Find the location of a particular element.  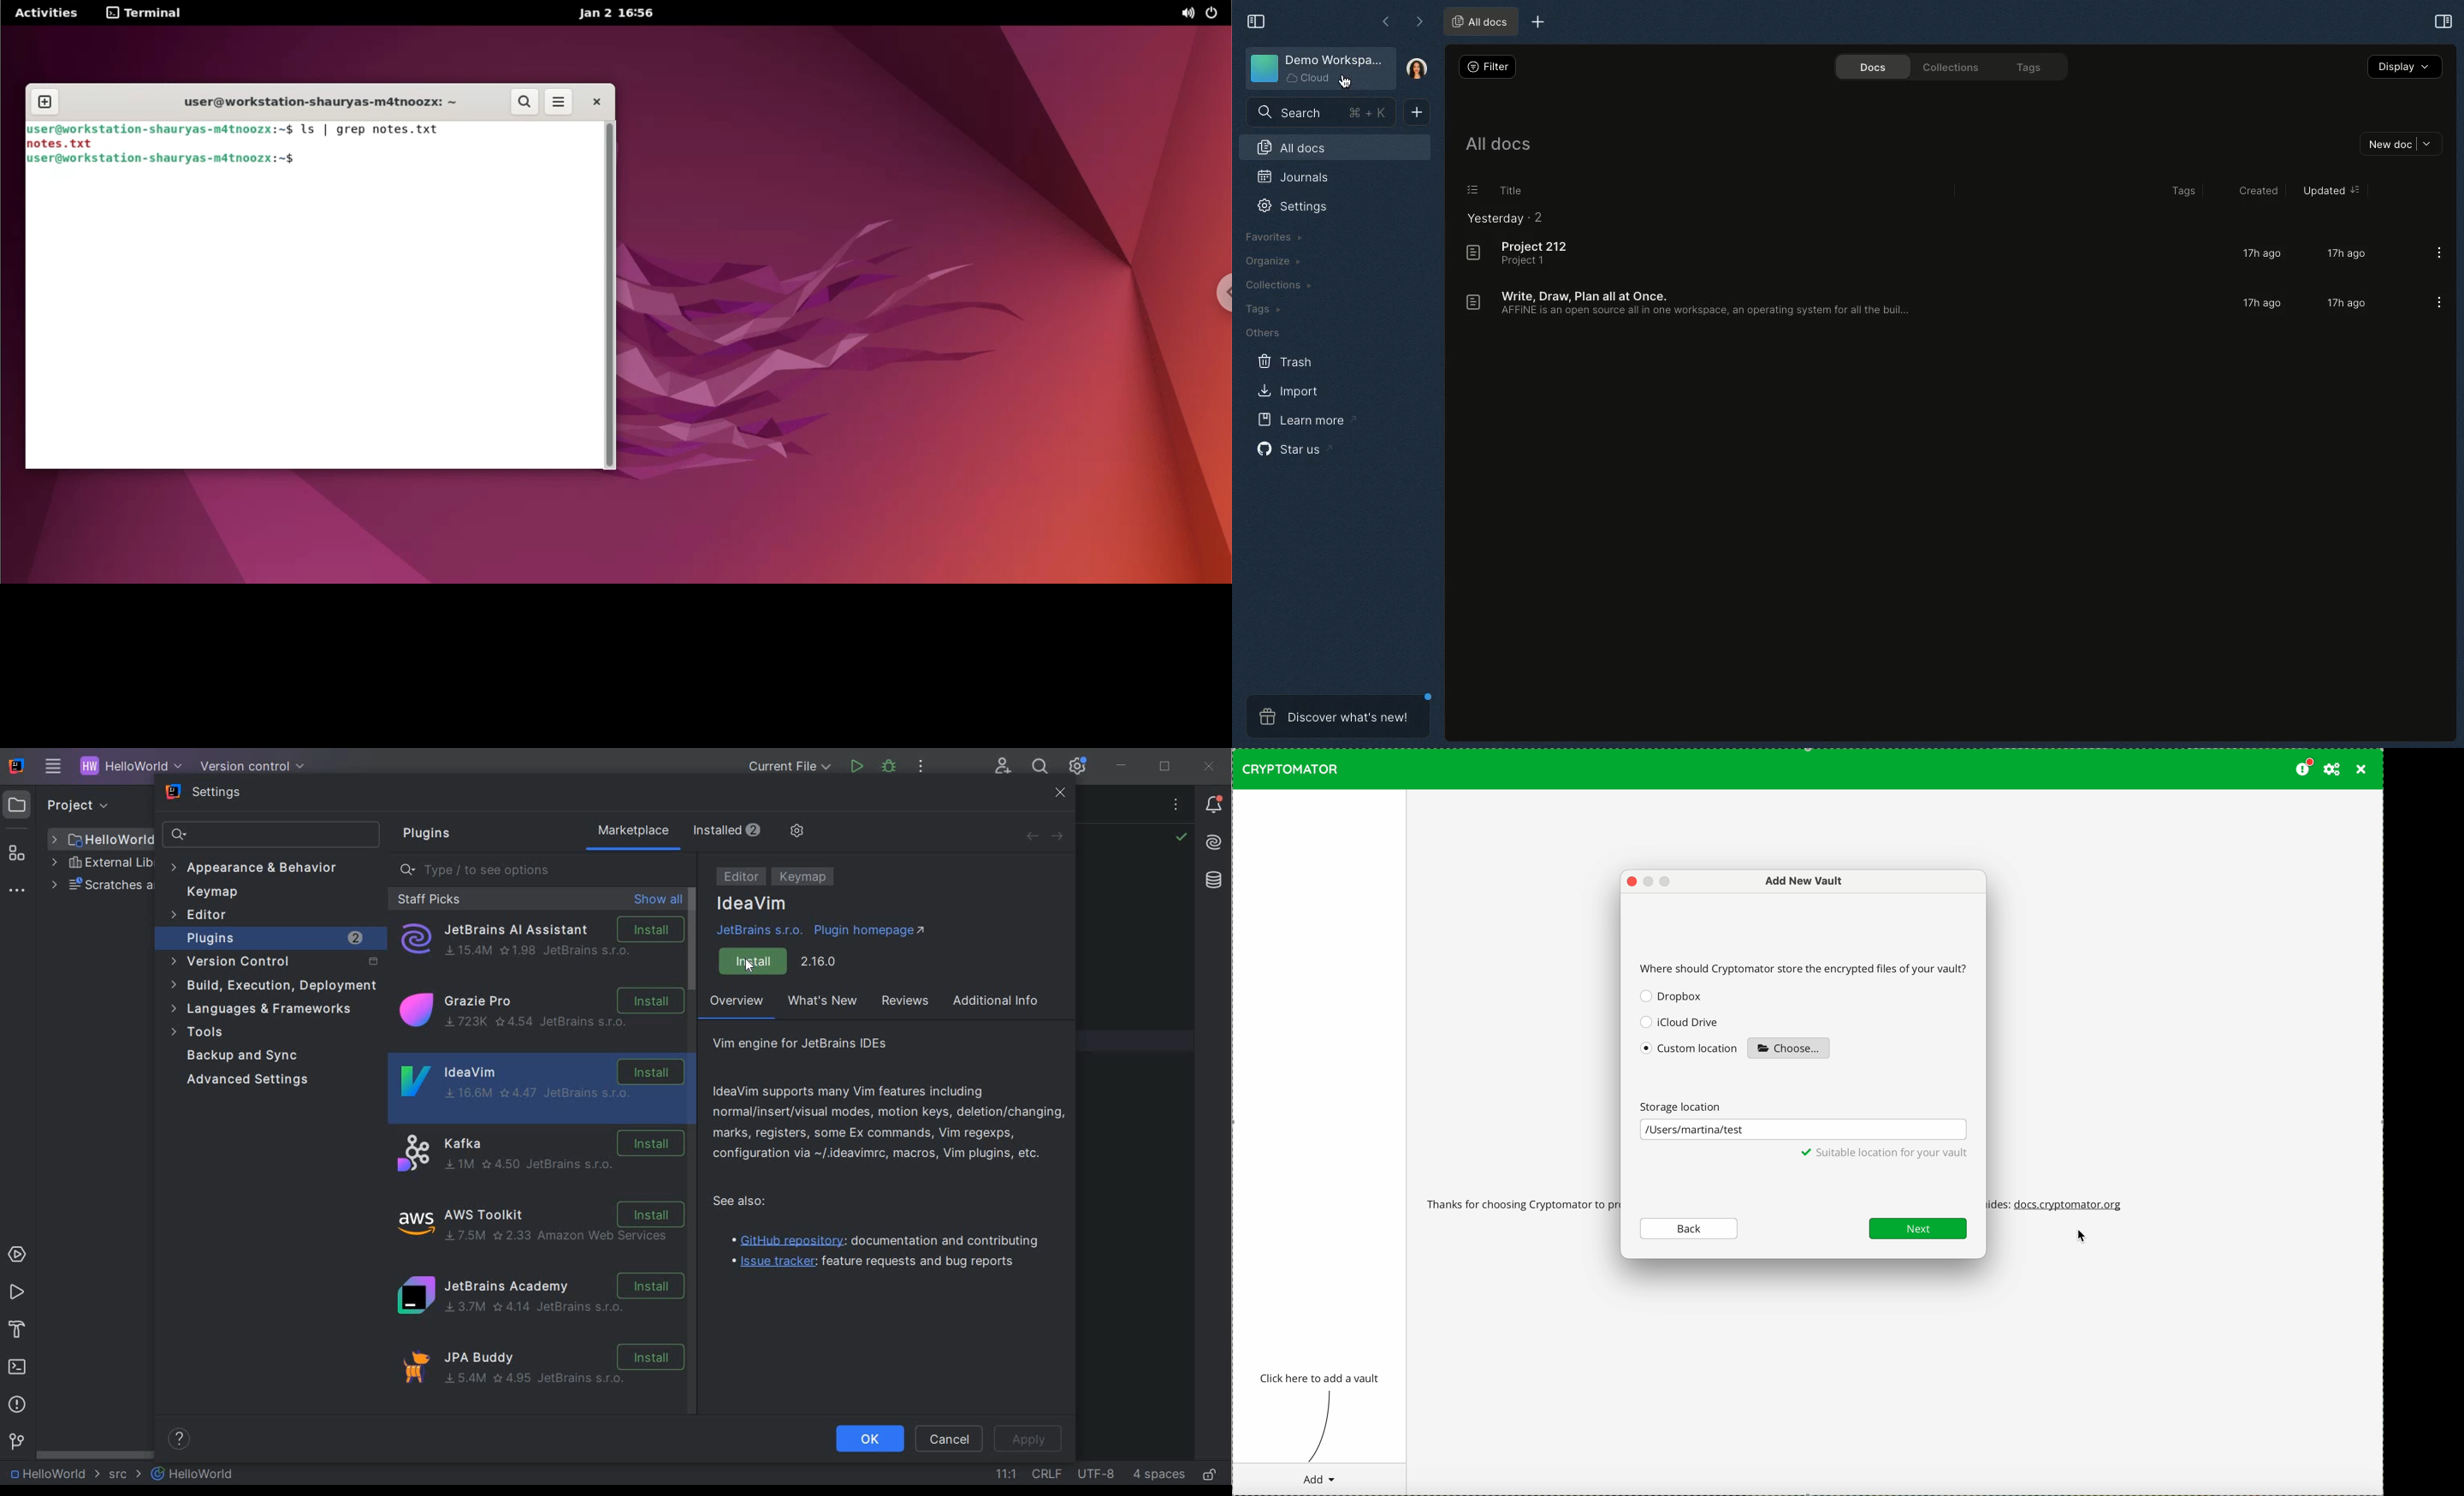

Created is located at coordinates (2246, 189).